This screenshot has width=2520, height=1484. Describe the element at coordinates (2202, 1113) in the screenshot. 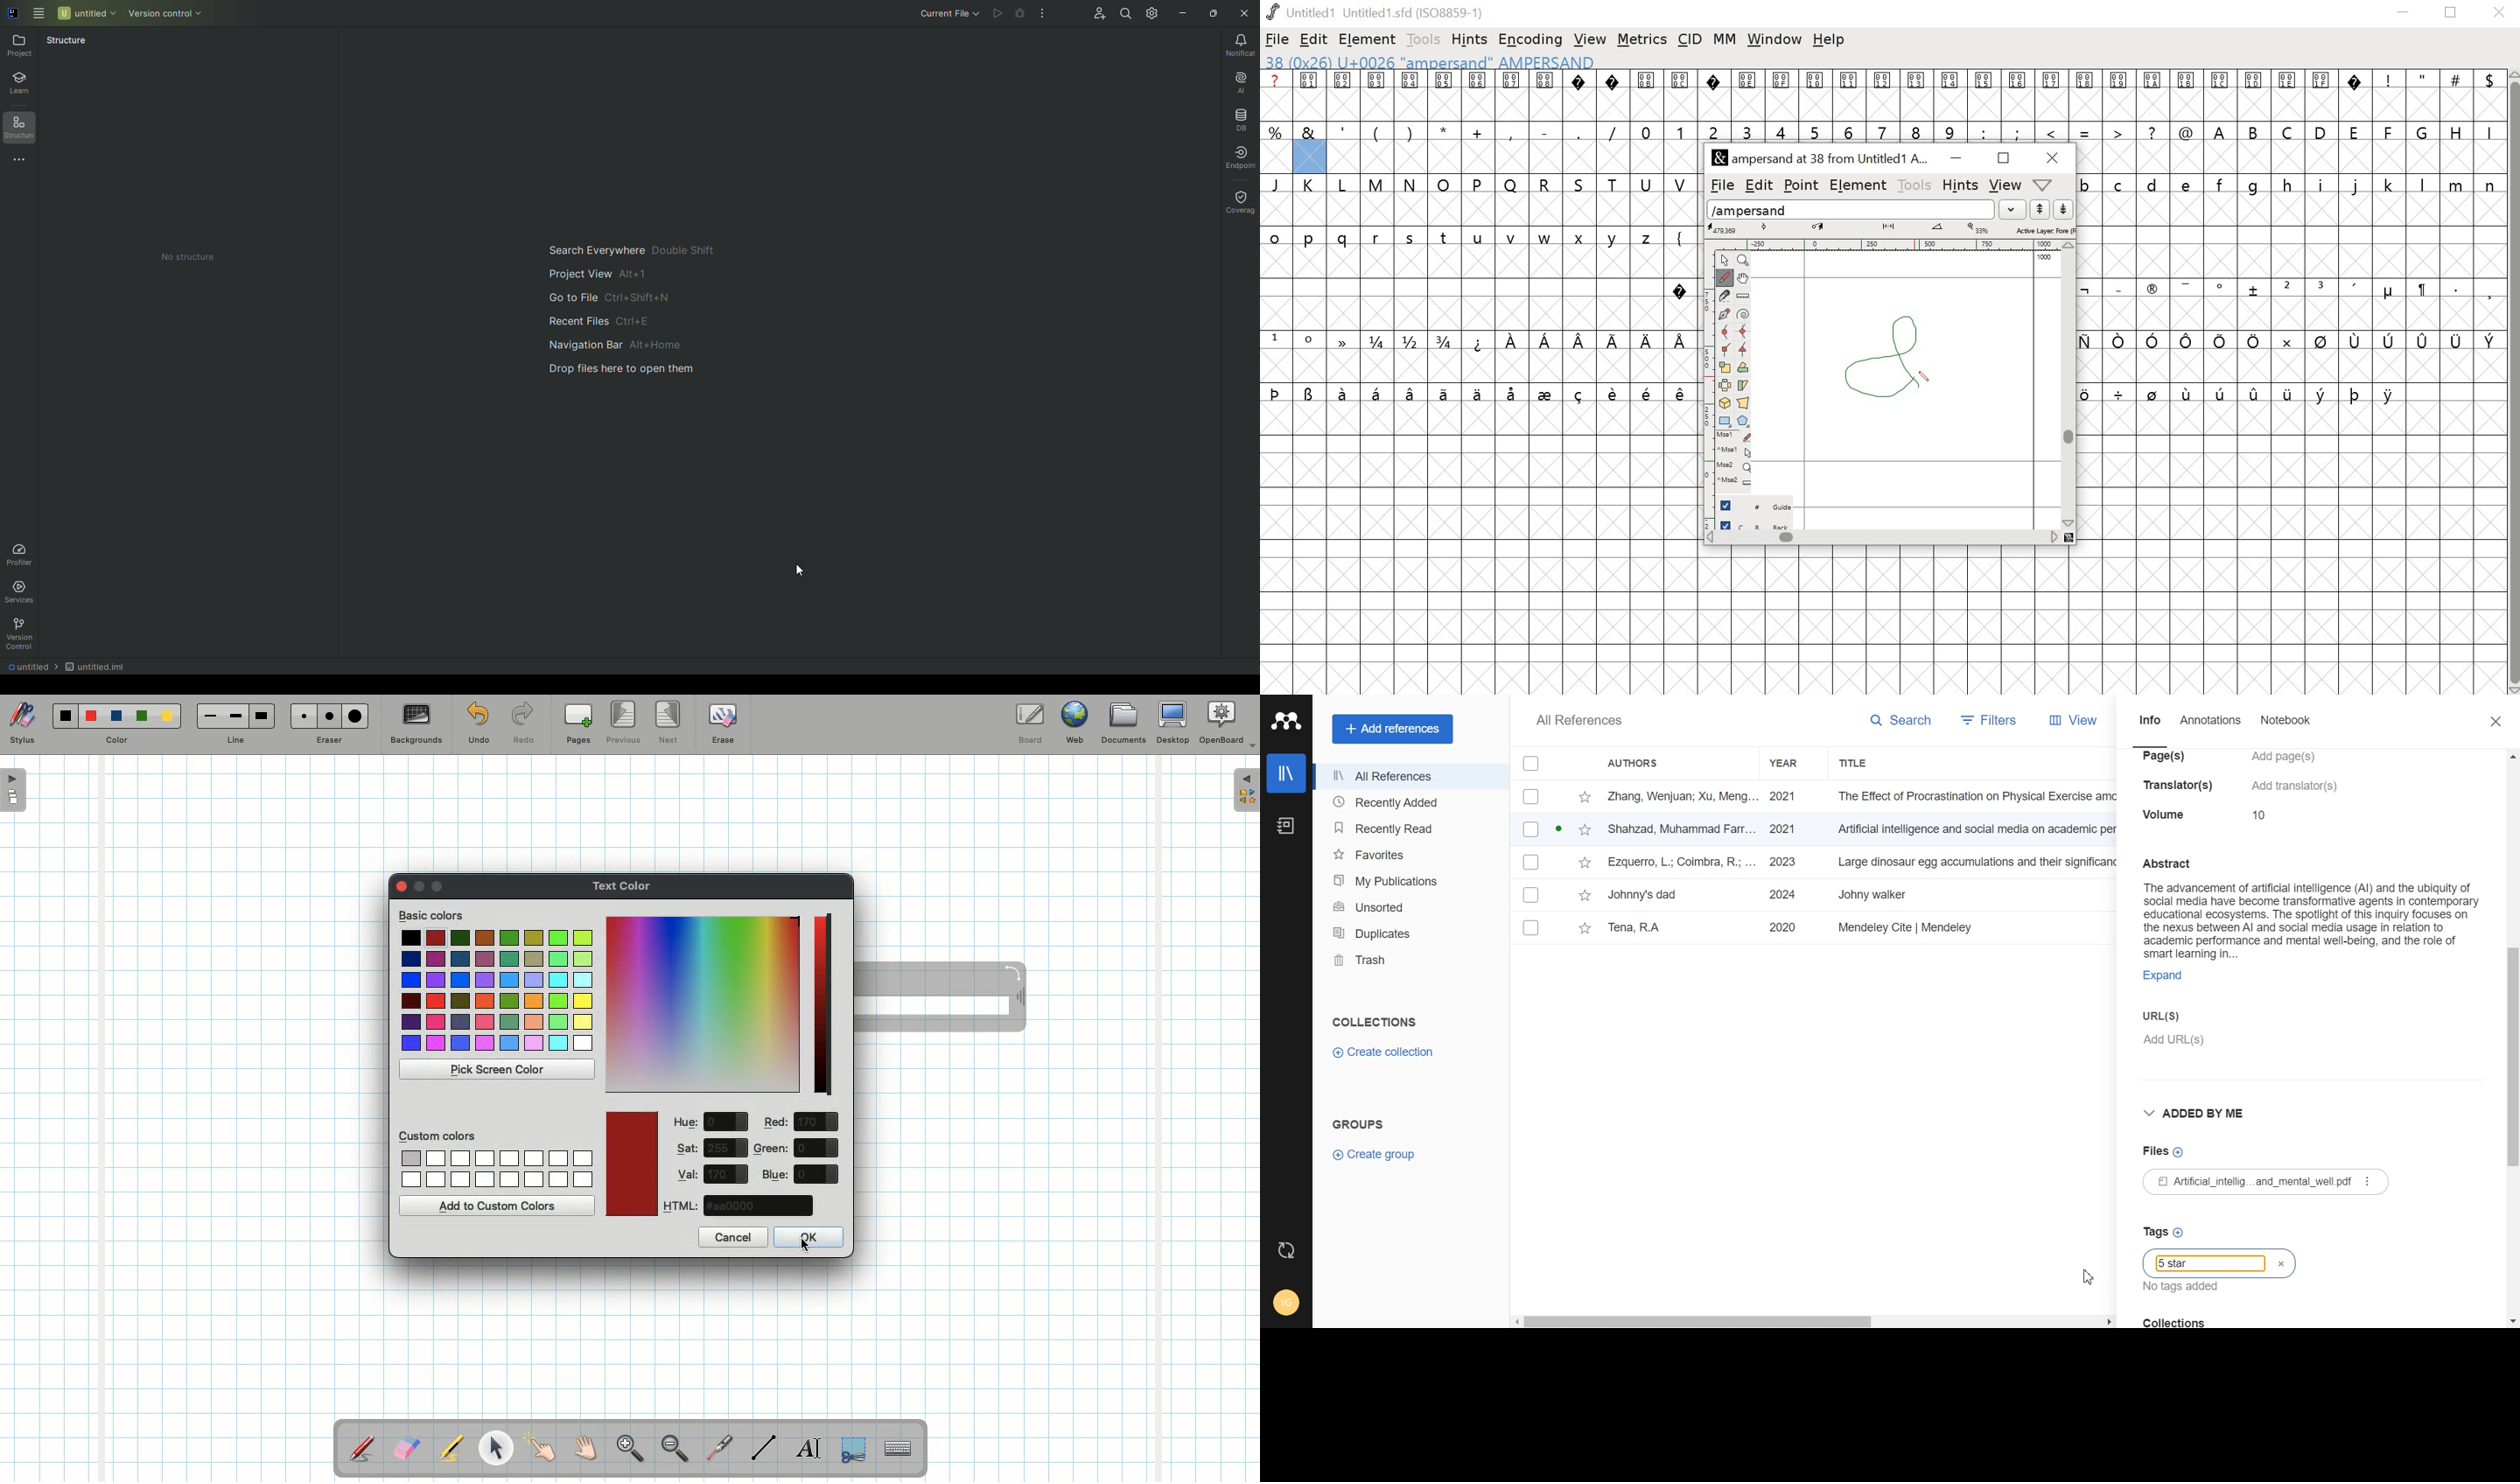

I see `Added by me` at that location.